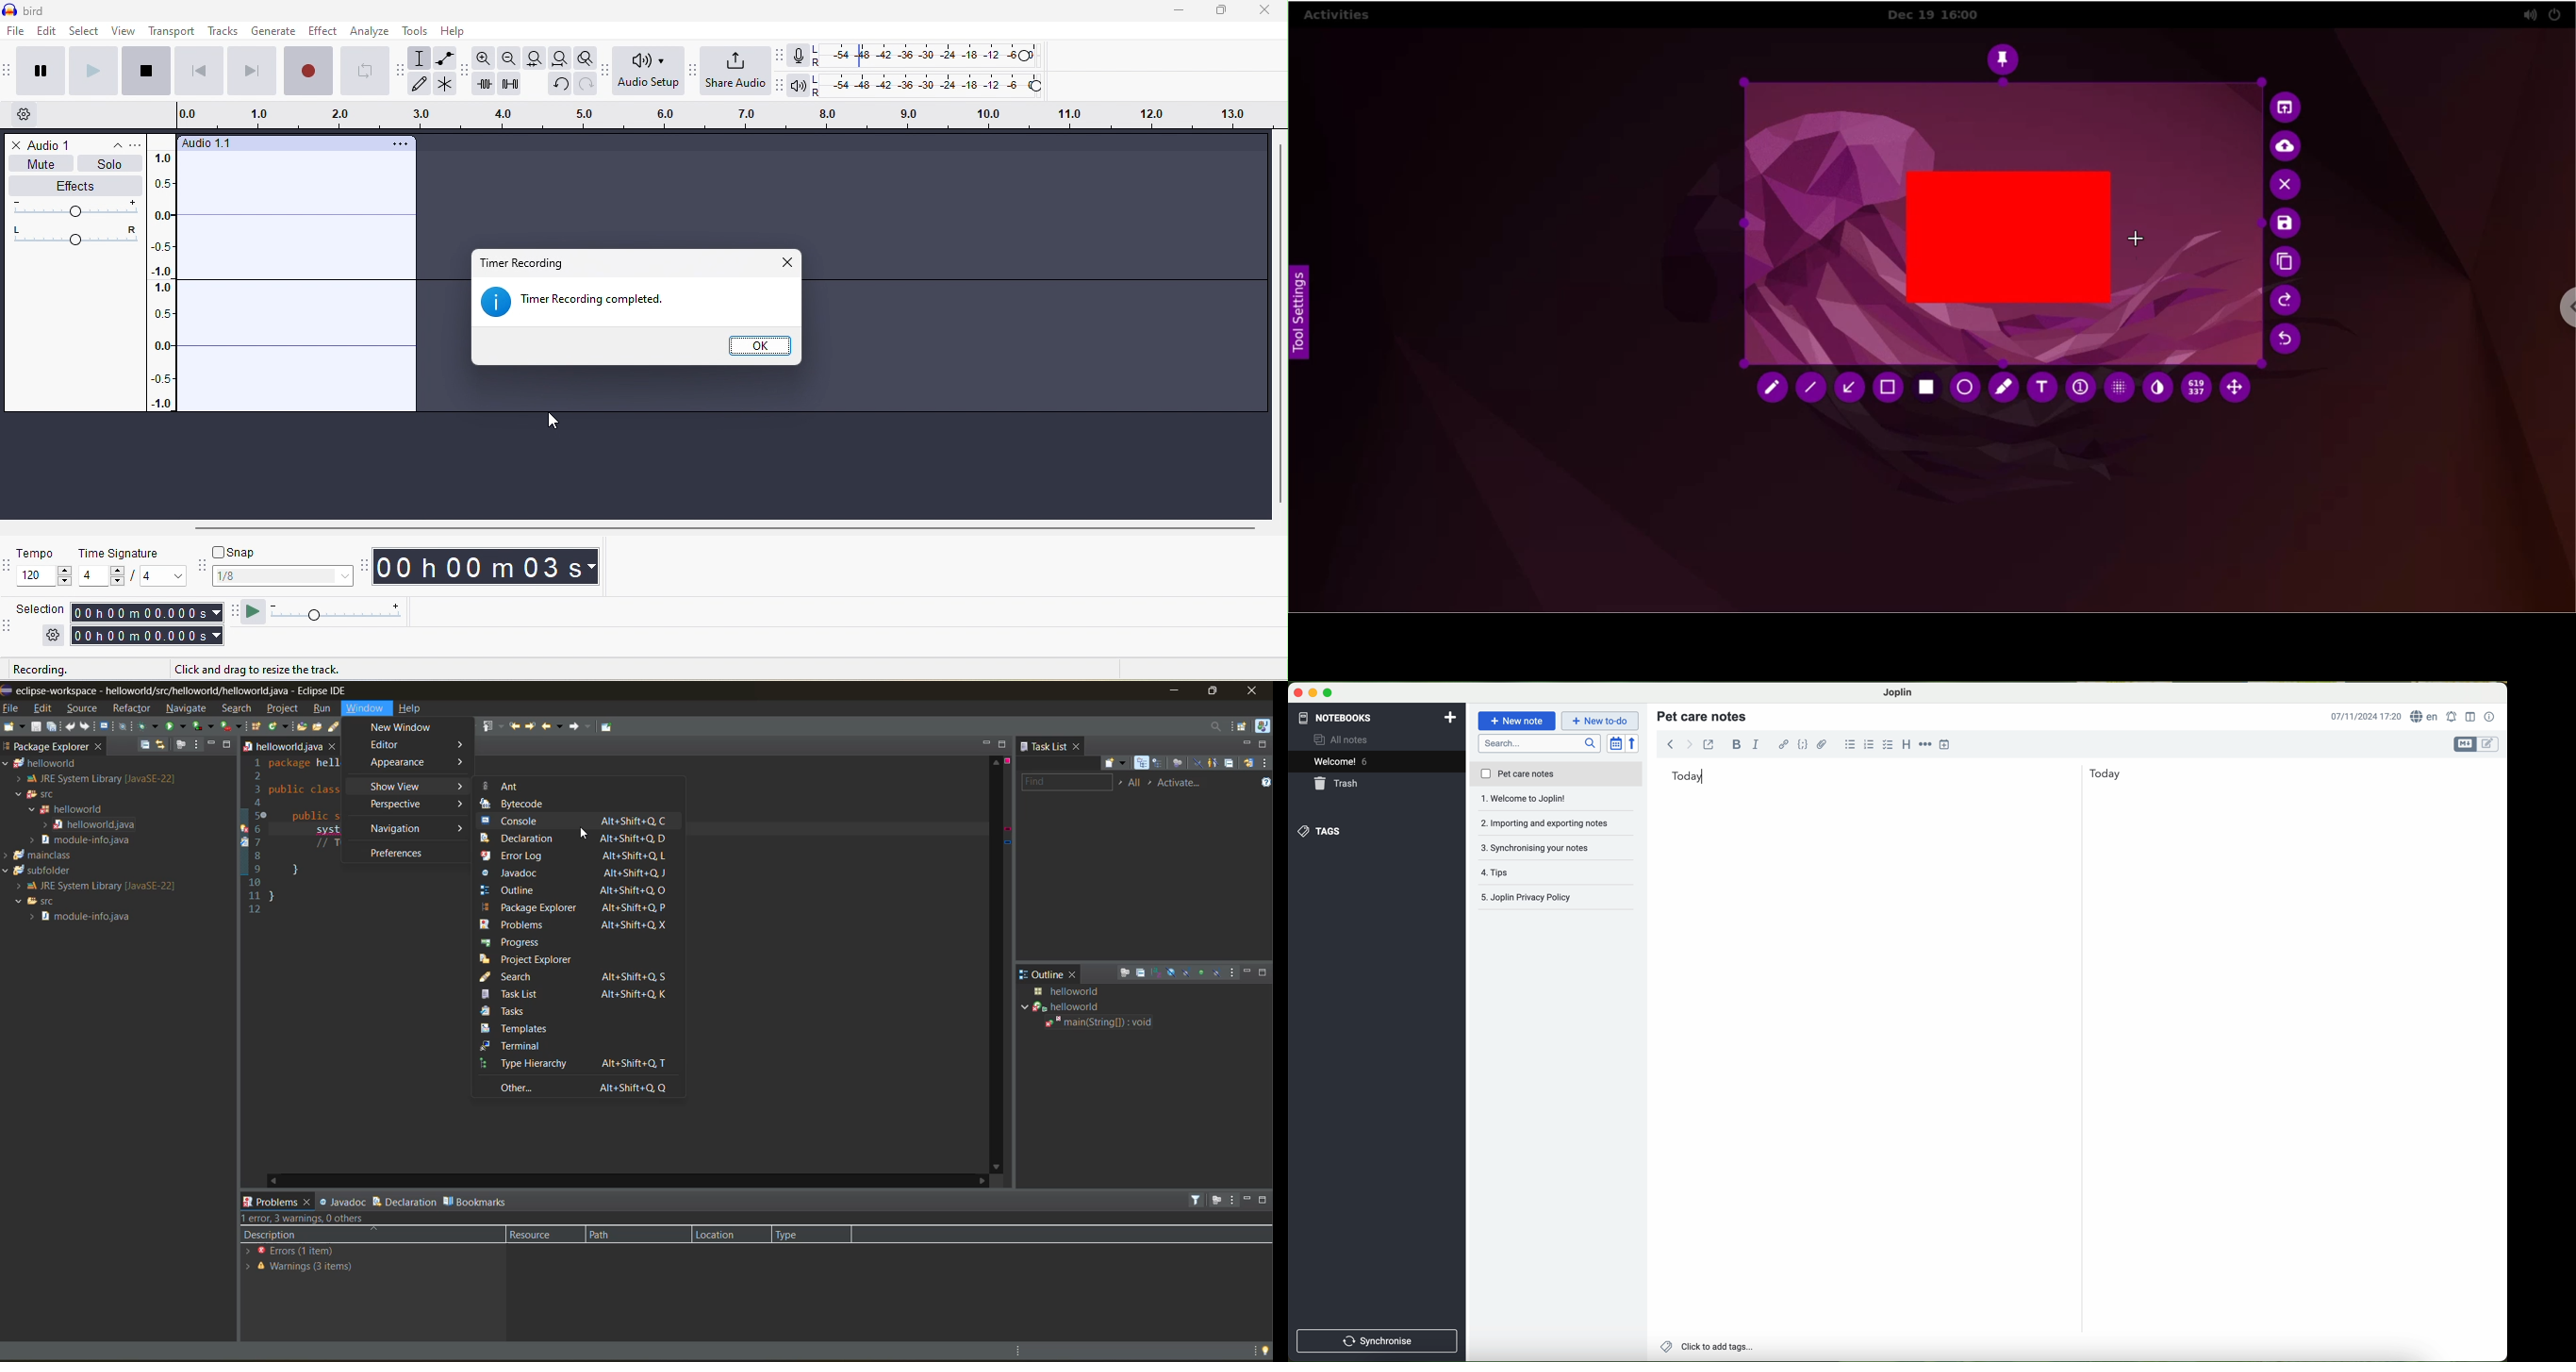  What do you see at coordinates (1312, 693) in the screenshot?
I see `screen buttons` at bounding box center [1312, 693].